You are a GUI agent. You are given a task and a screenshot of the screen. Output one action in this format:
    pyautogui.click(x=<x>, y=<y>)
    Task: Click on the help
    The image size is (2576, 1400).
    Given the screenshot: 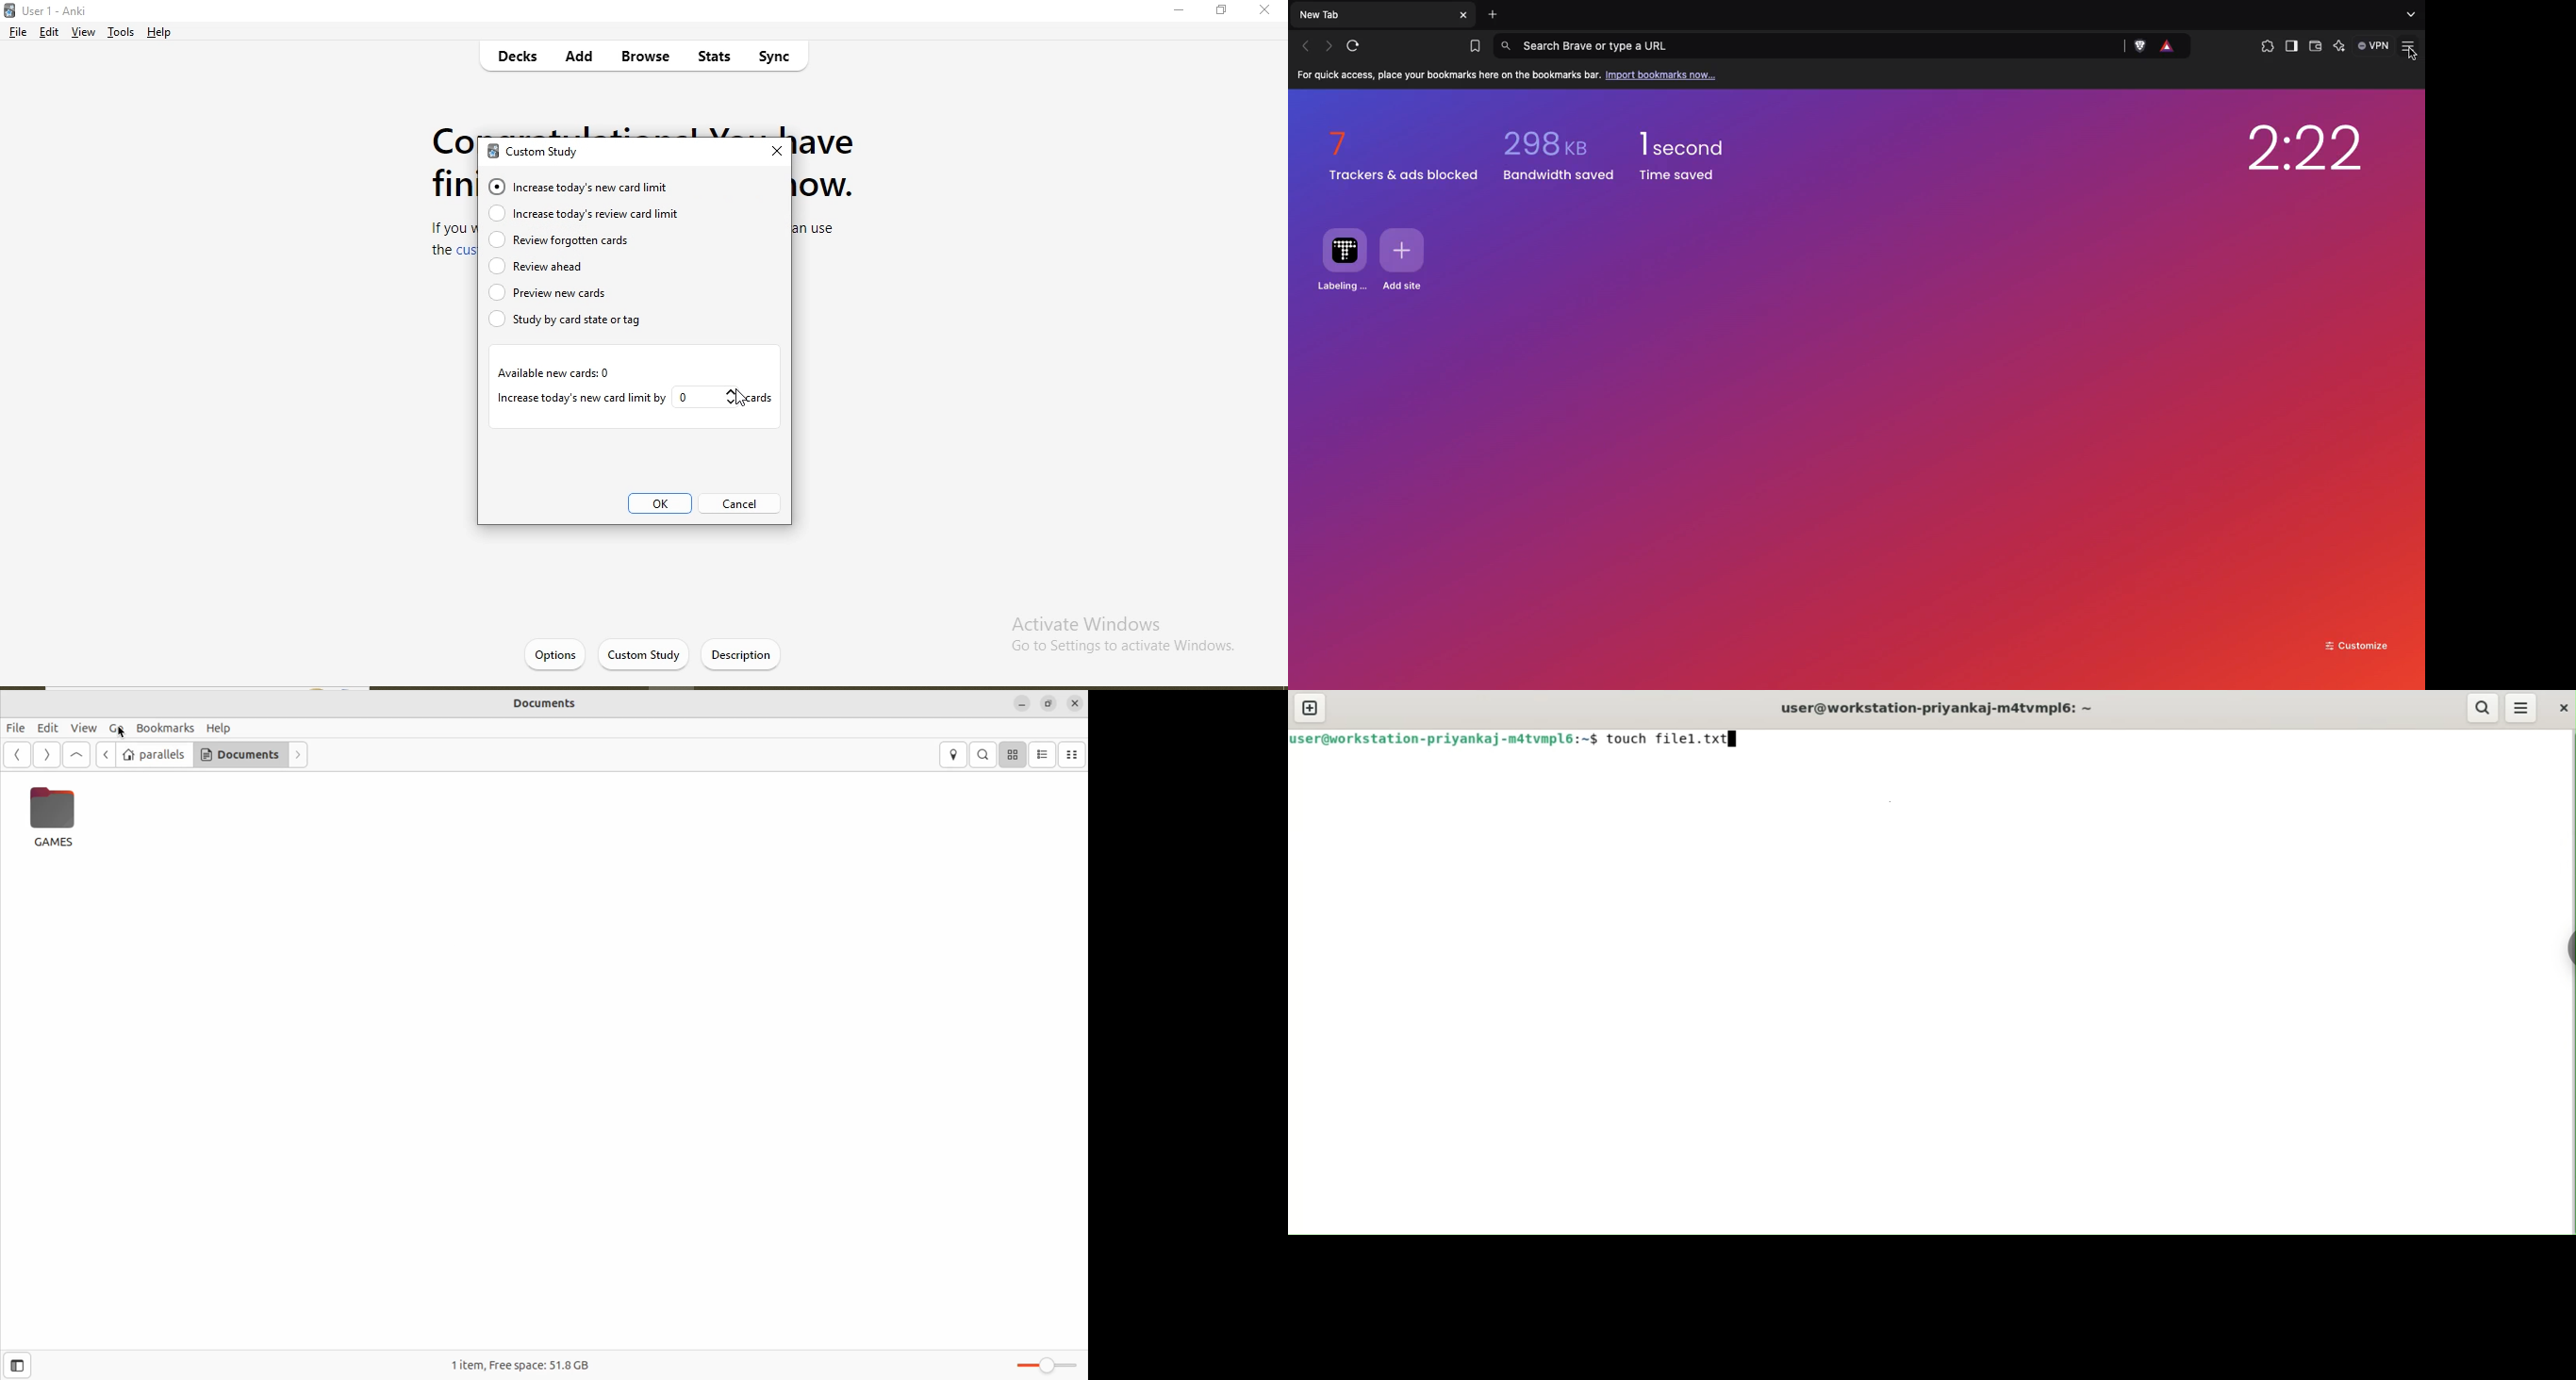 What is the action you would take?
    pyautogui.click(x=161, y=32)
    